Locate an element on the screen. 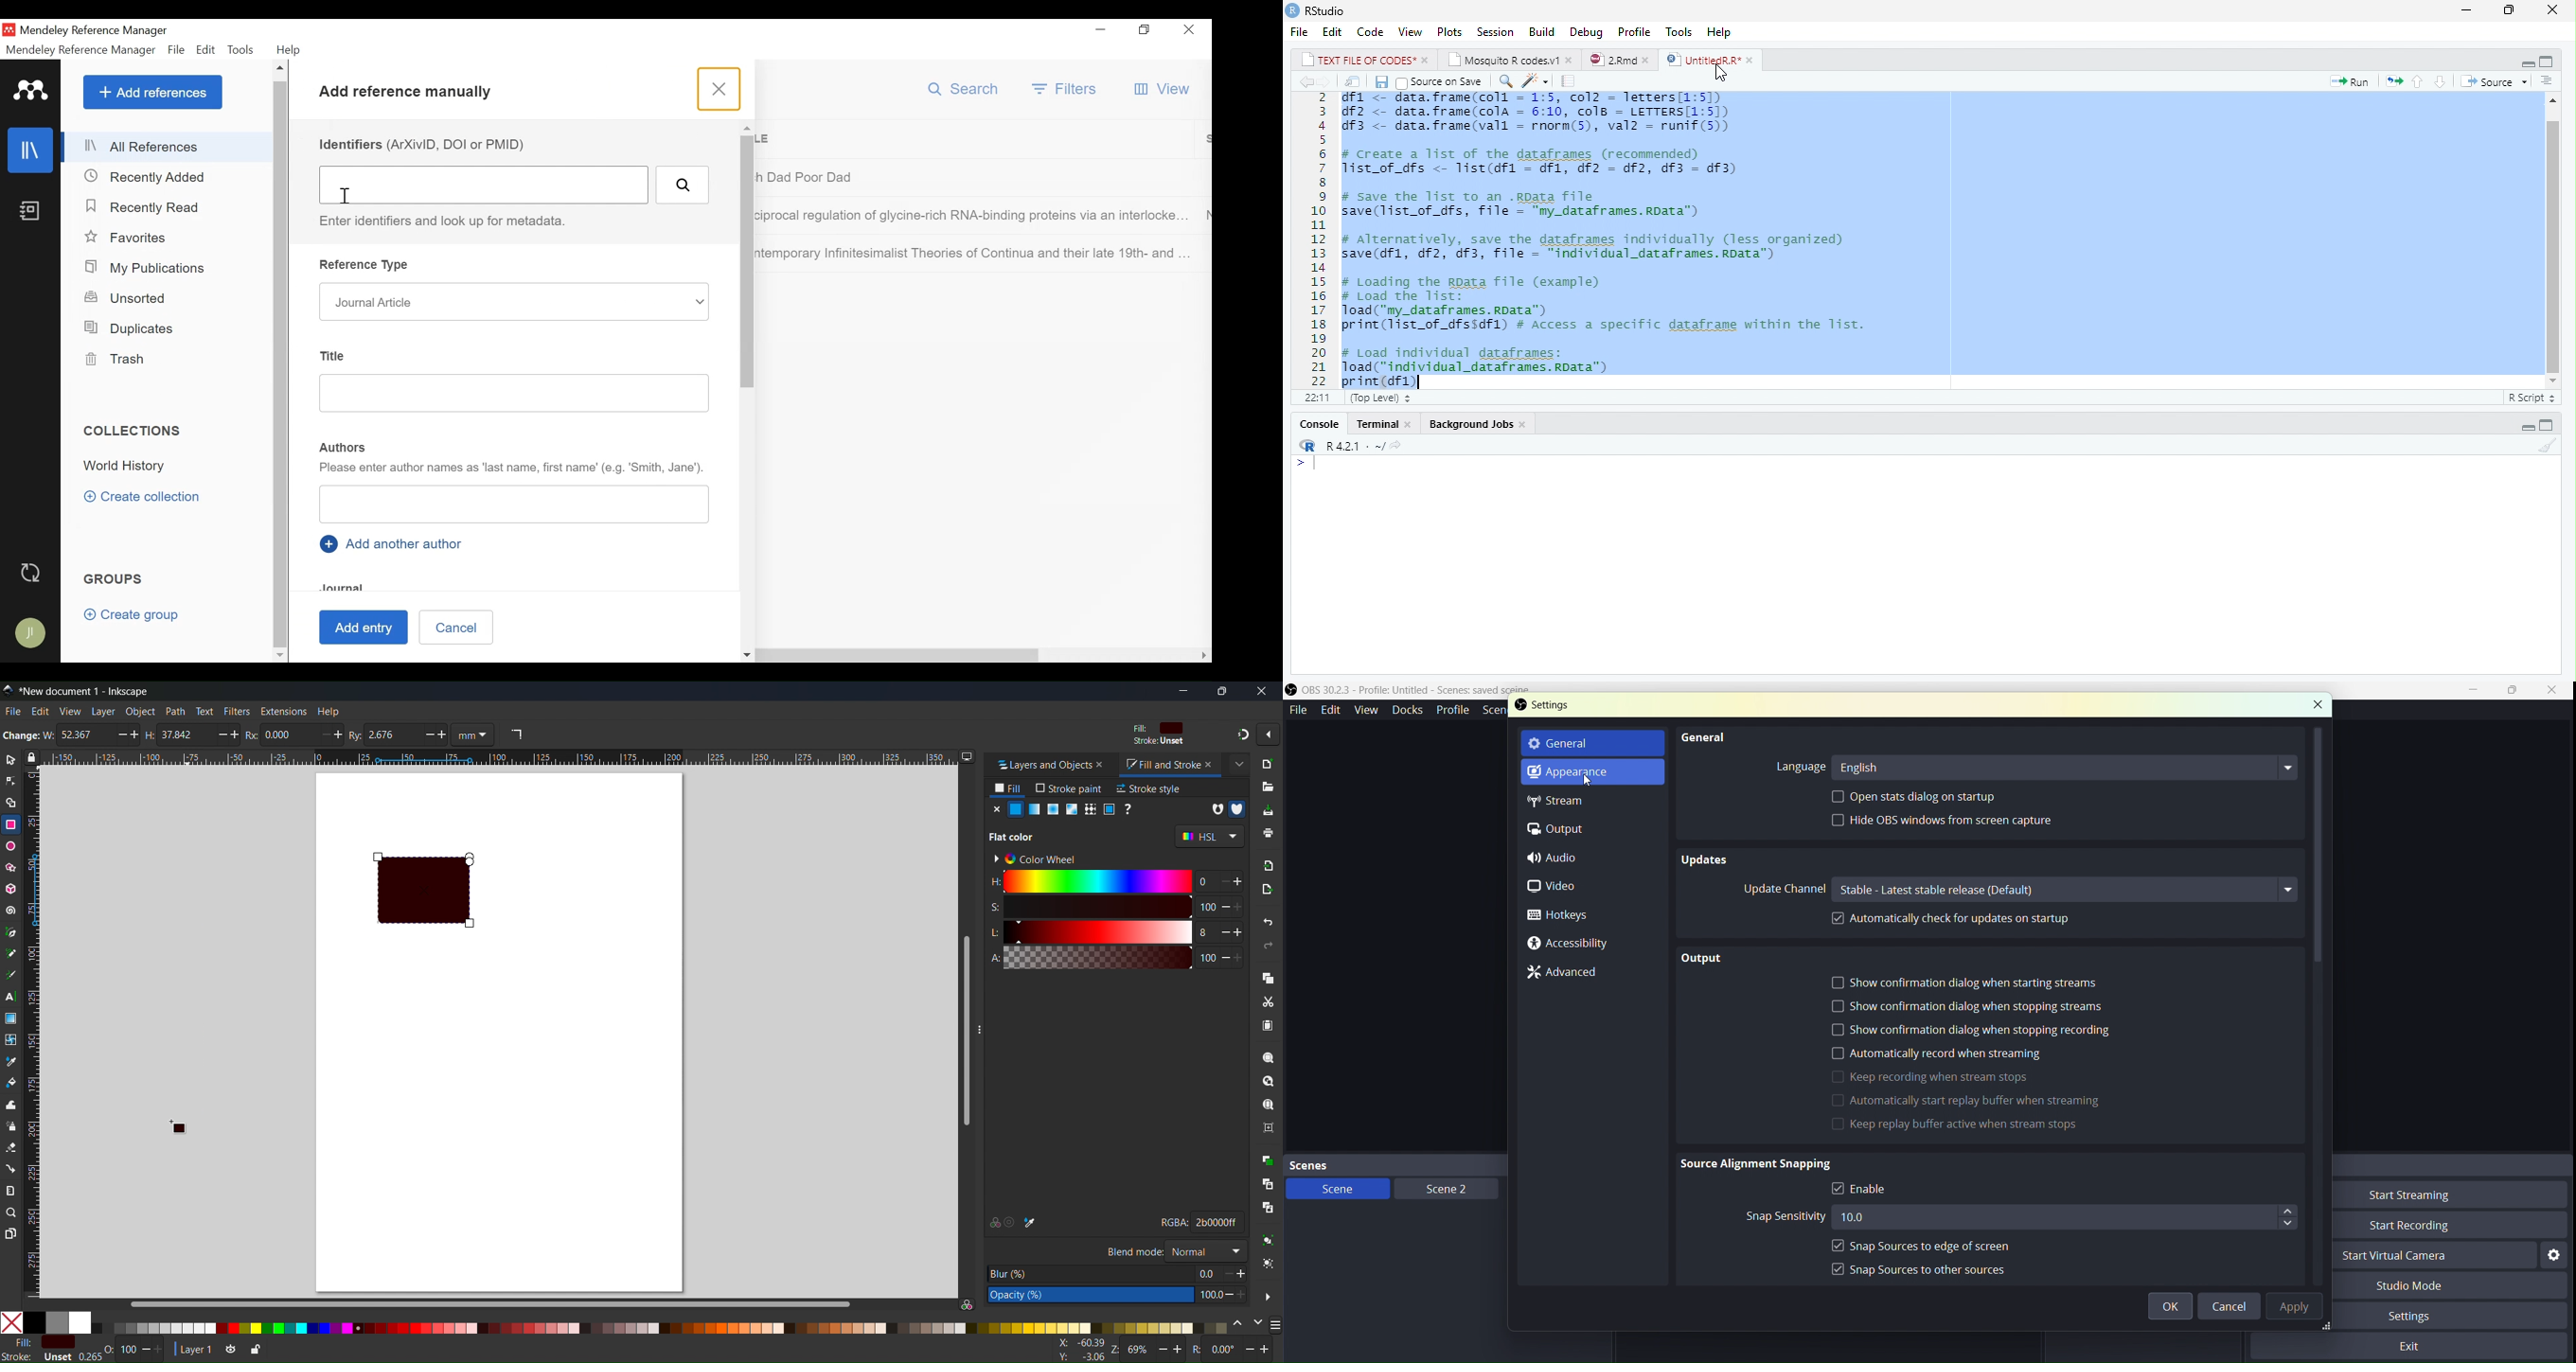 The image size is (2576, 1372). None is located at coordinates (11, 1322).